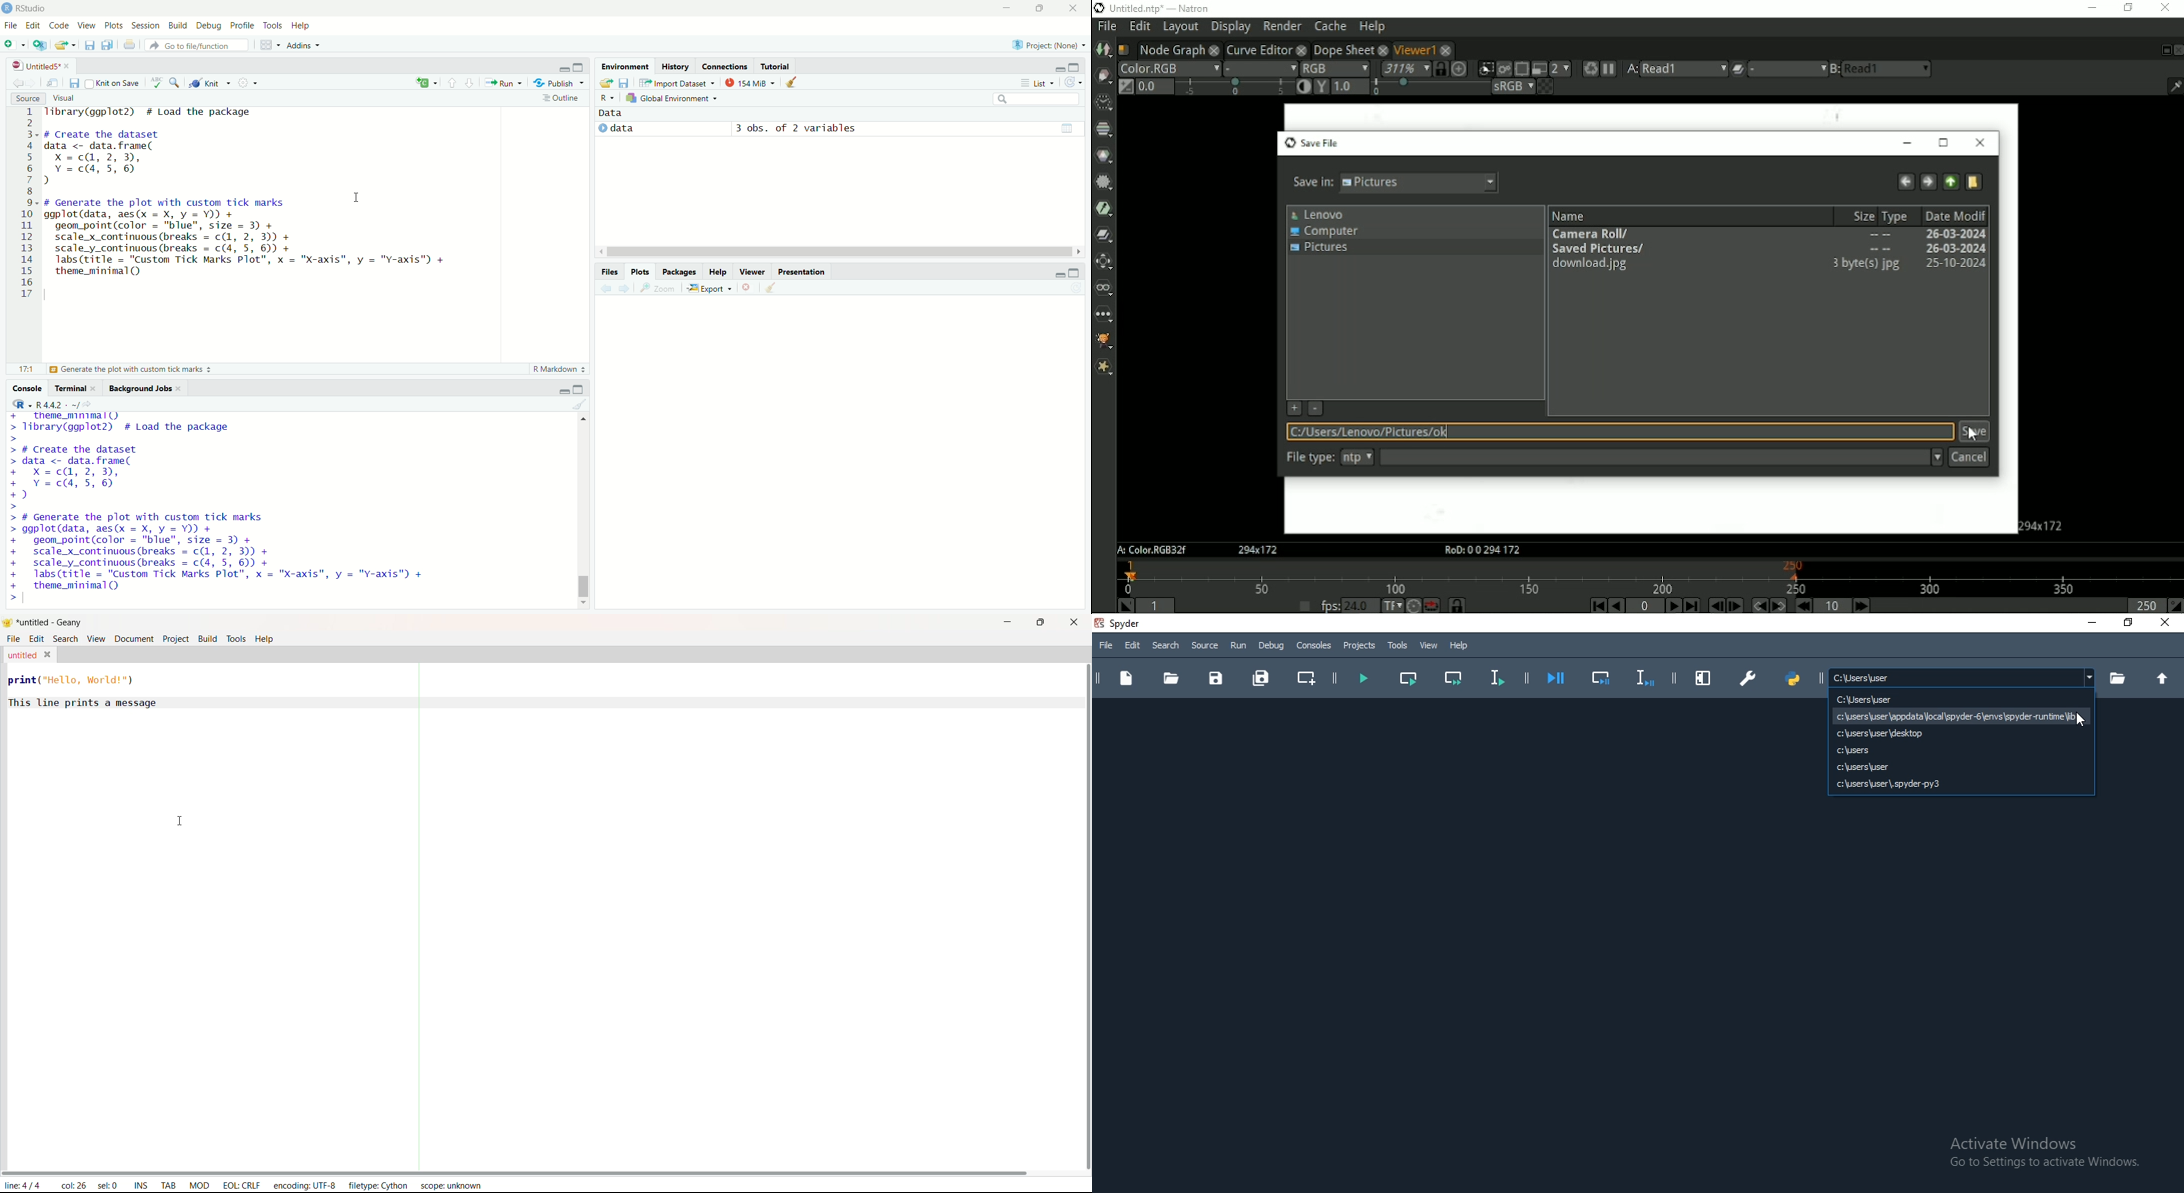  What do you see at coordinates (1170, 677) in the screenshot?
I see `folder` at bounding box center [1170, 677].